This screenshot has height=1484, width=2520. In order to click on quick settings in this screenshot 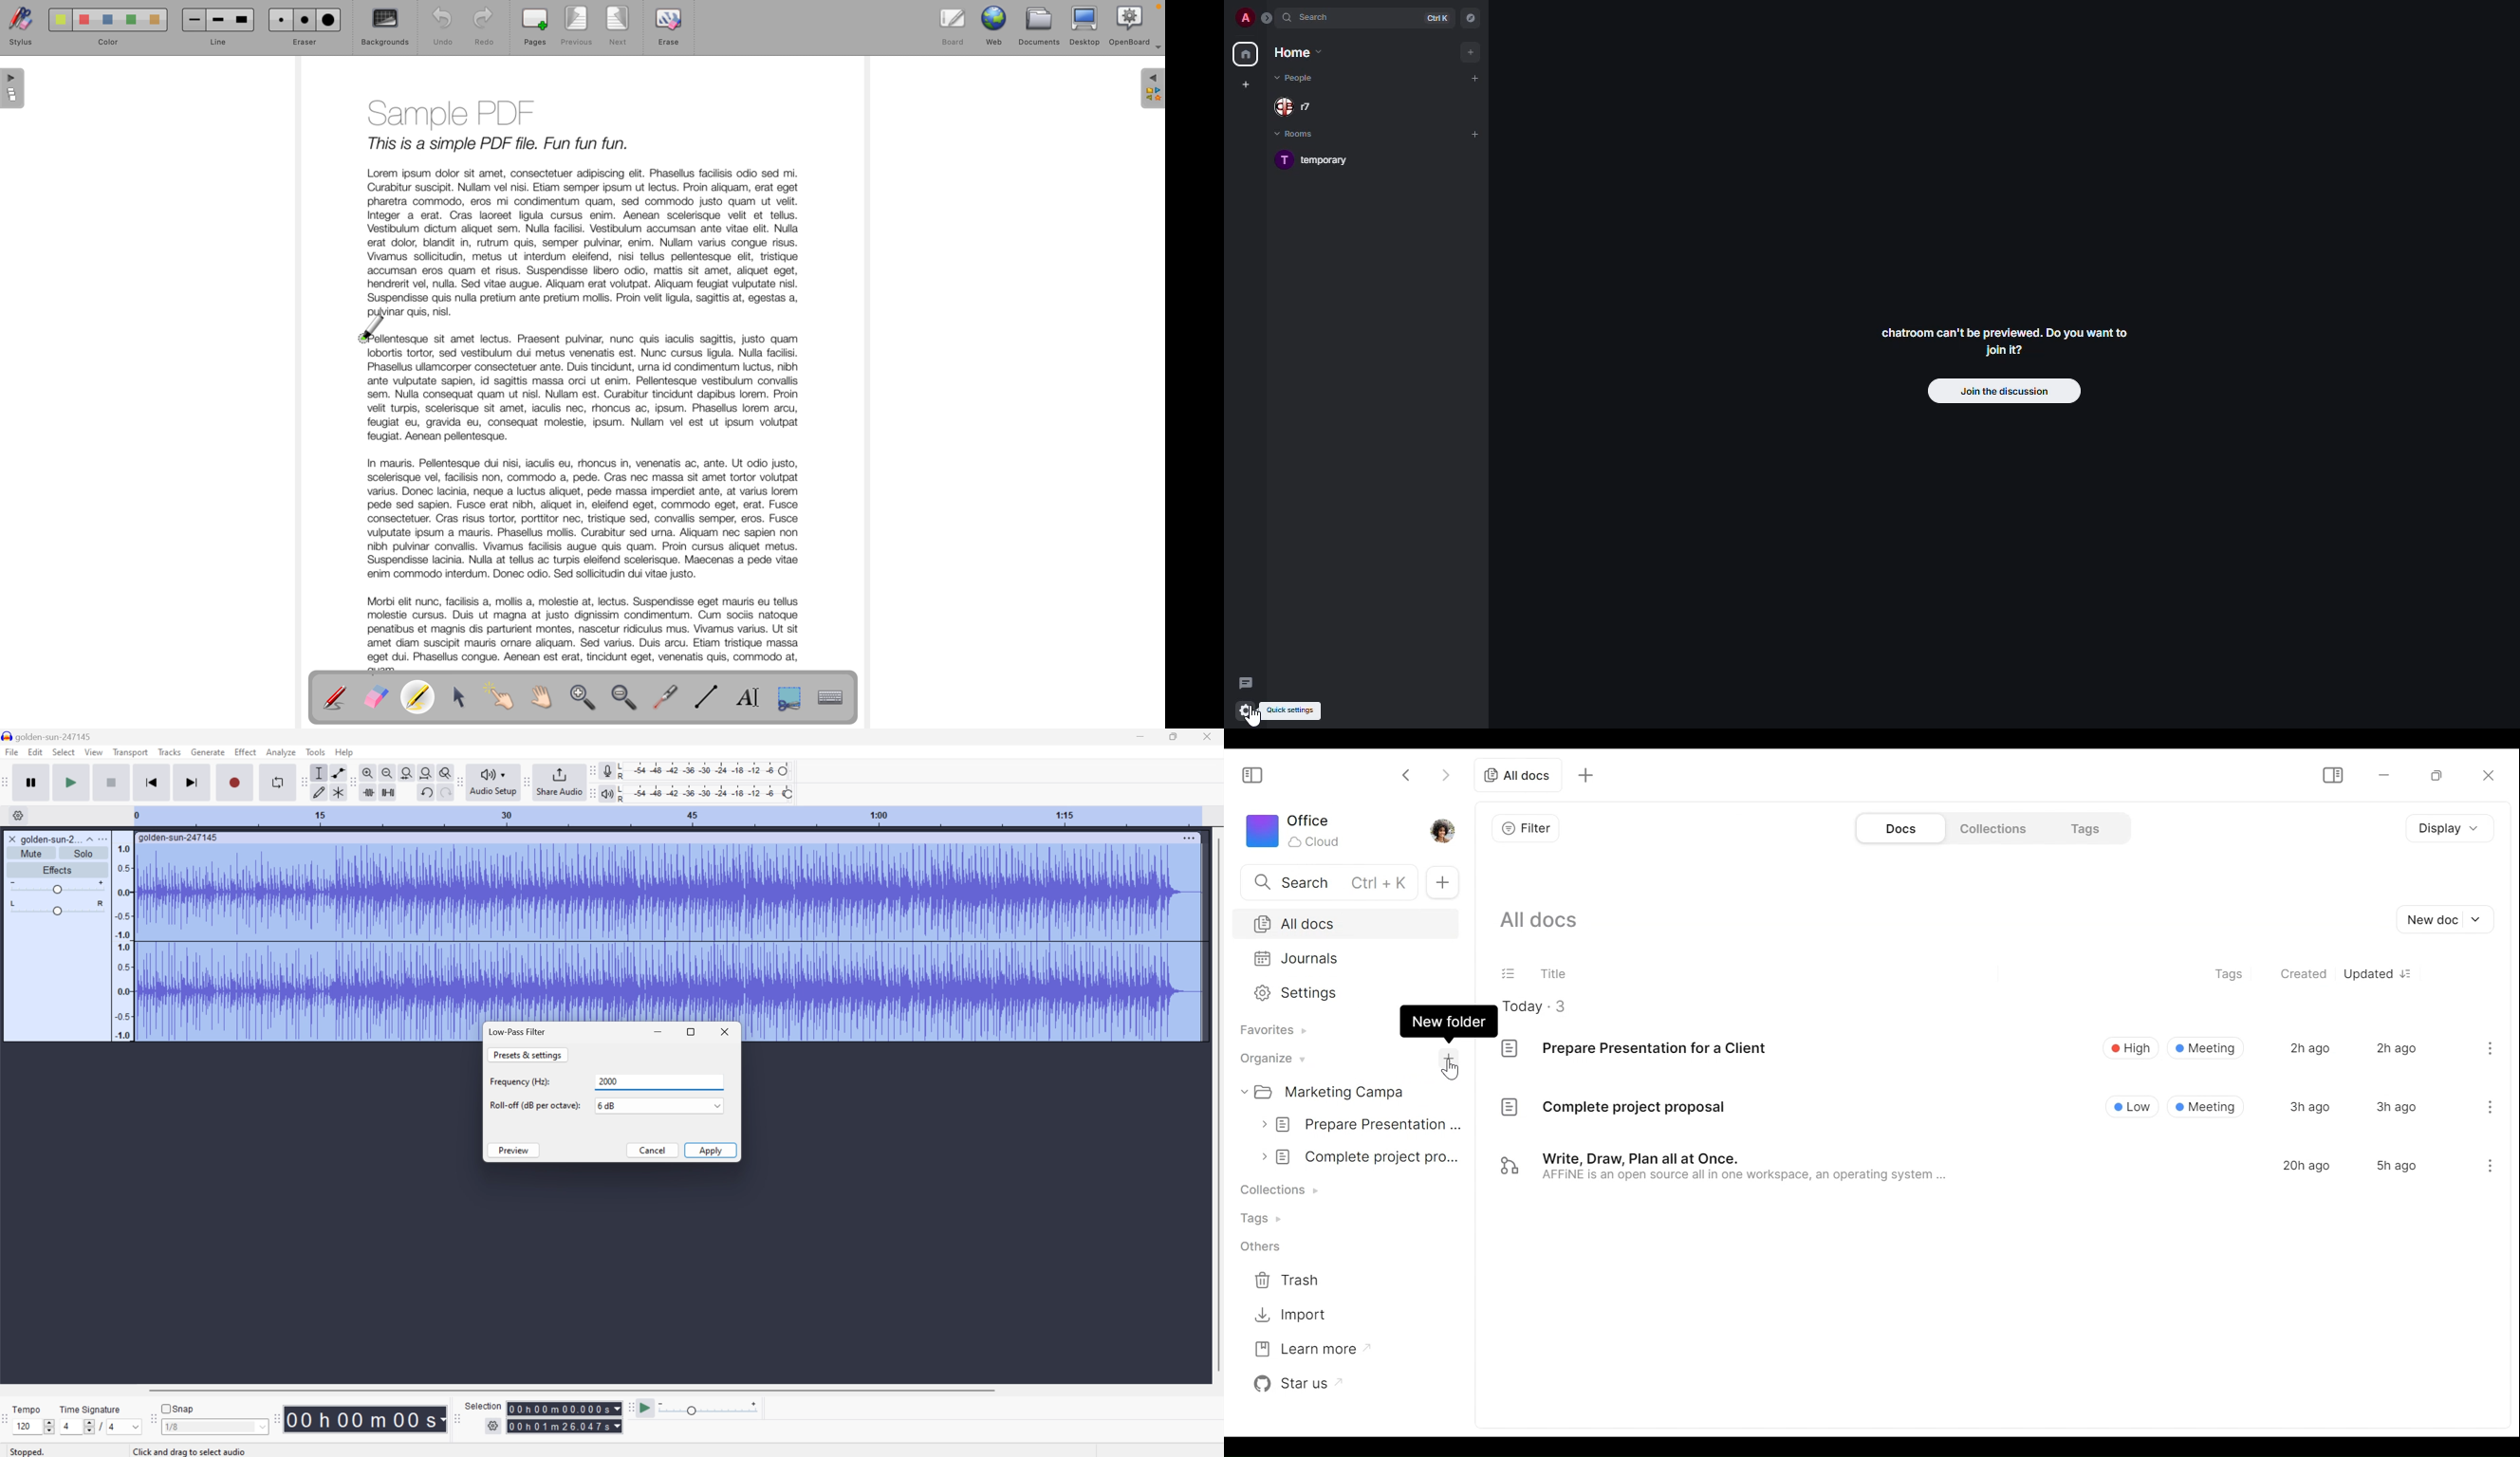, I will do `click(1245, 706)`.